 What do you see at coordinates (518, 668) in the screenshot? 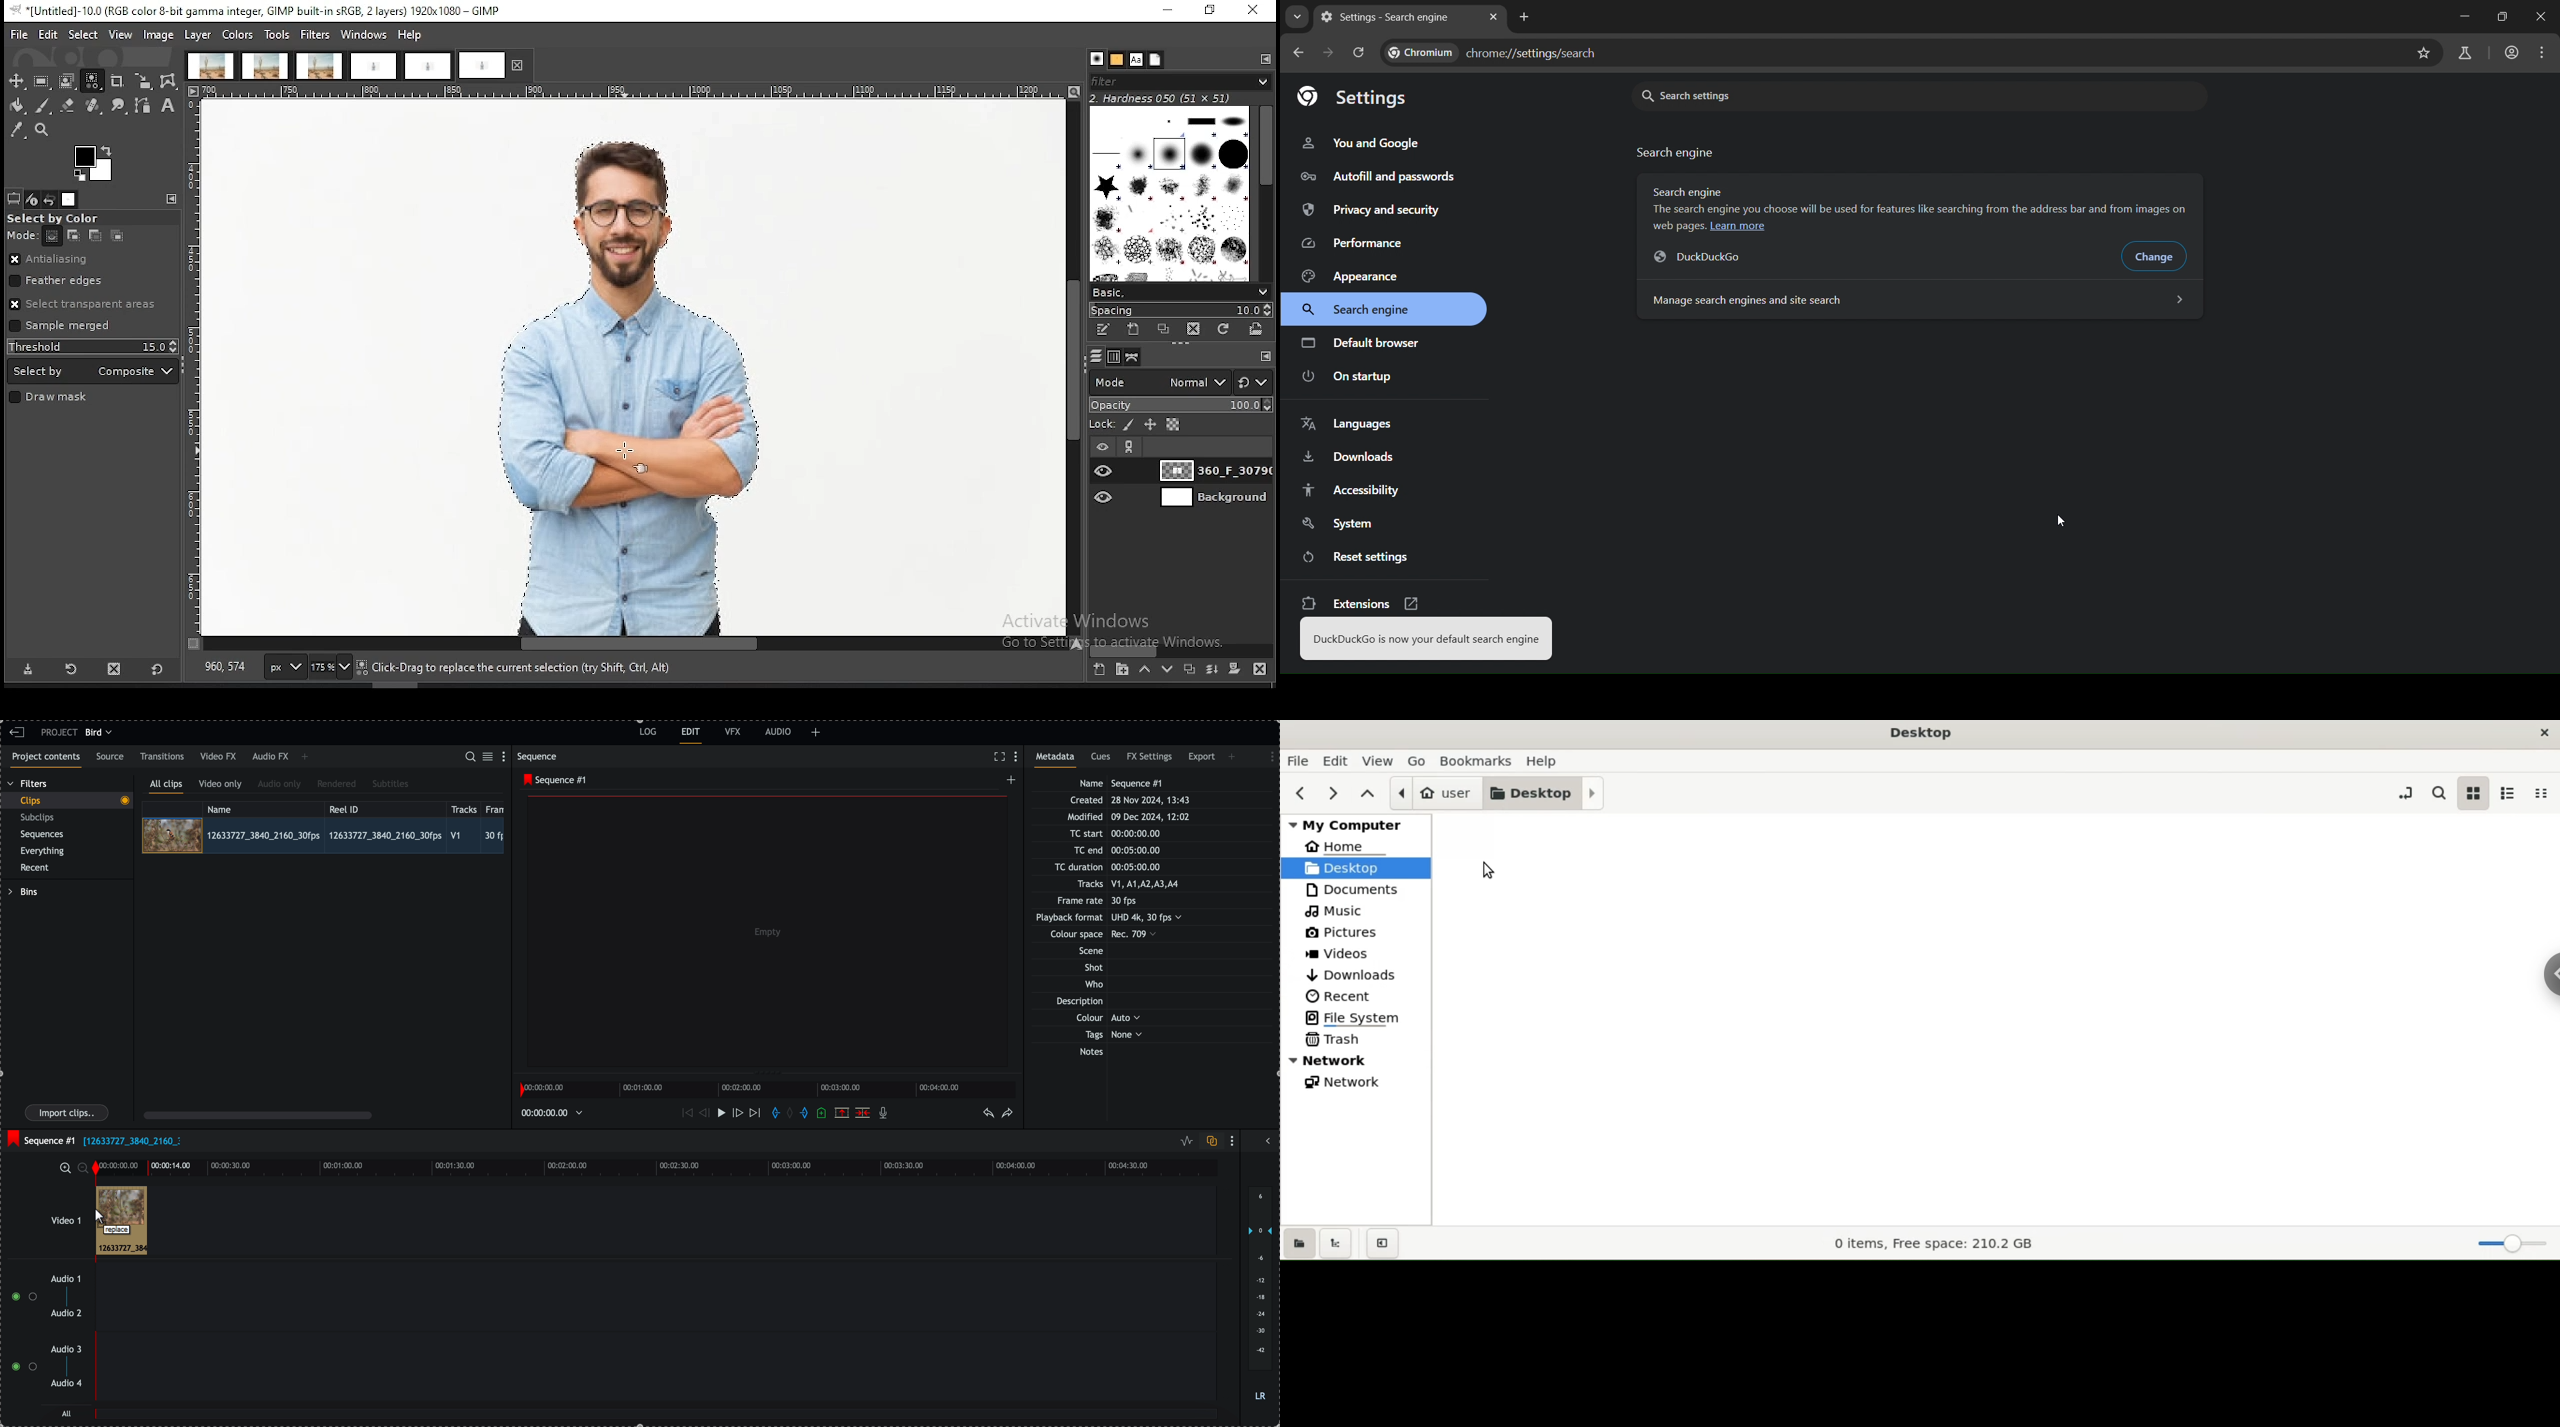
I see `Click-Drag to replace the current selection (try Shift, Cir, Alt)` at bounding box center [518, 668].